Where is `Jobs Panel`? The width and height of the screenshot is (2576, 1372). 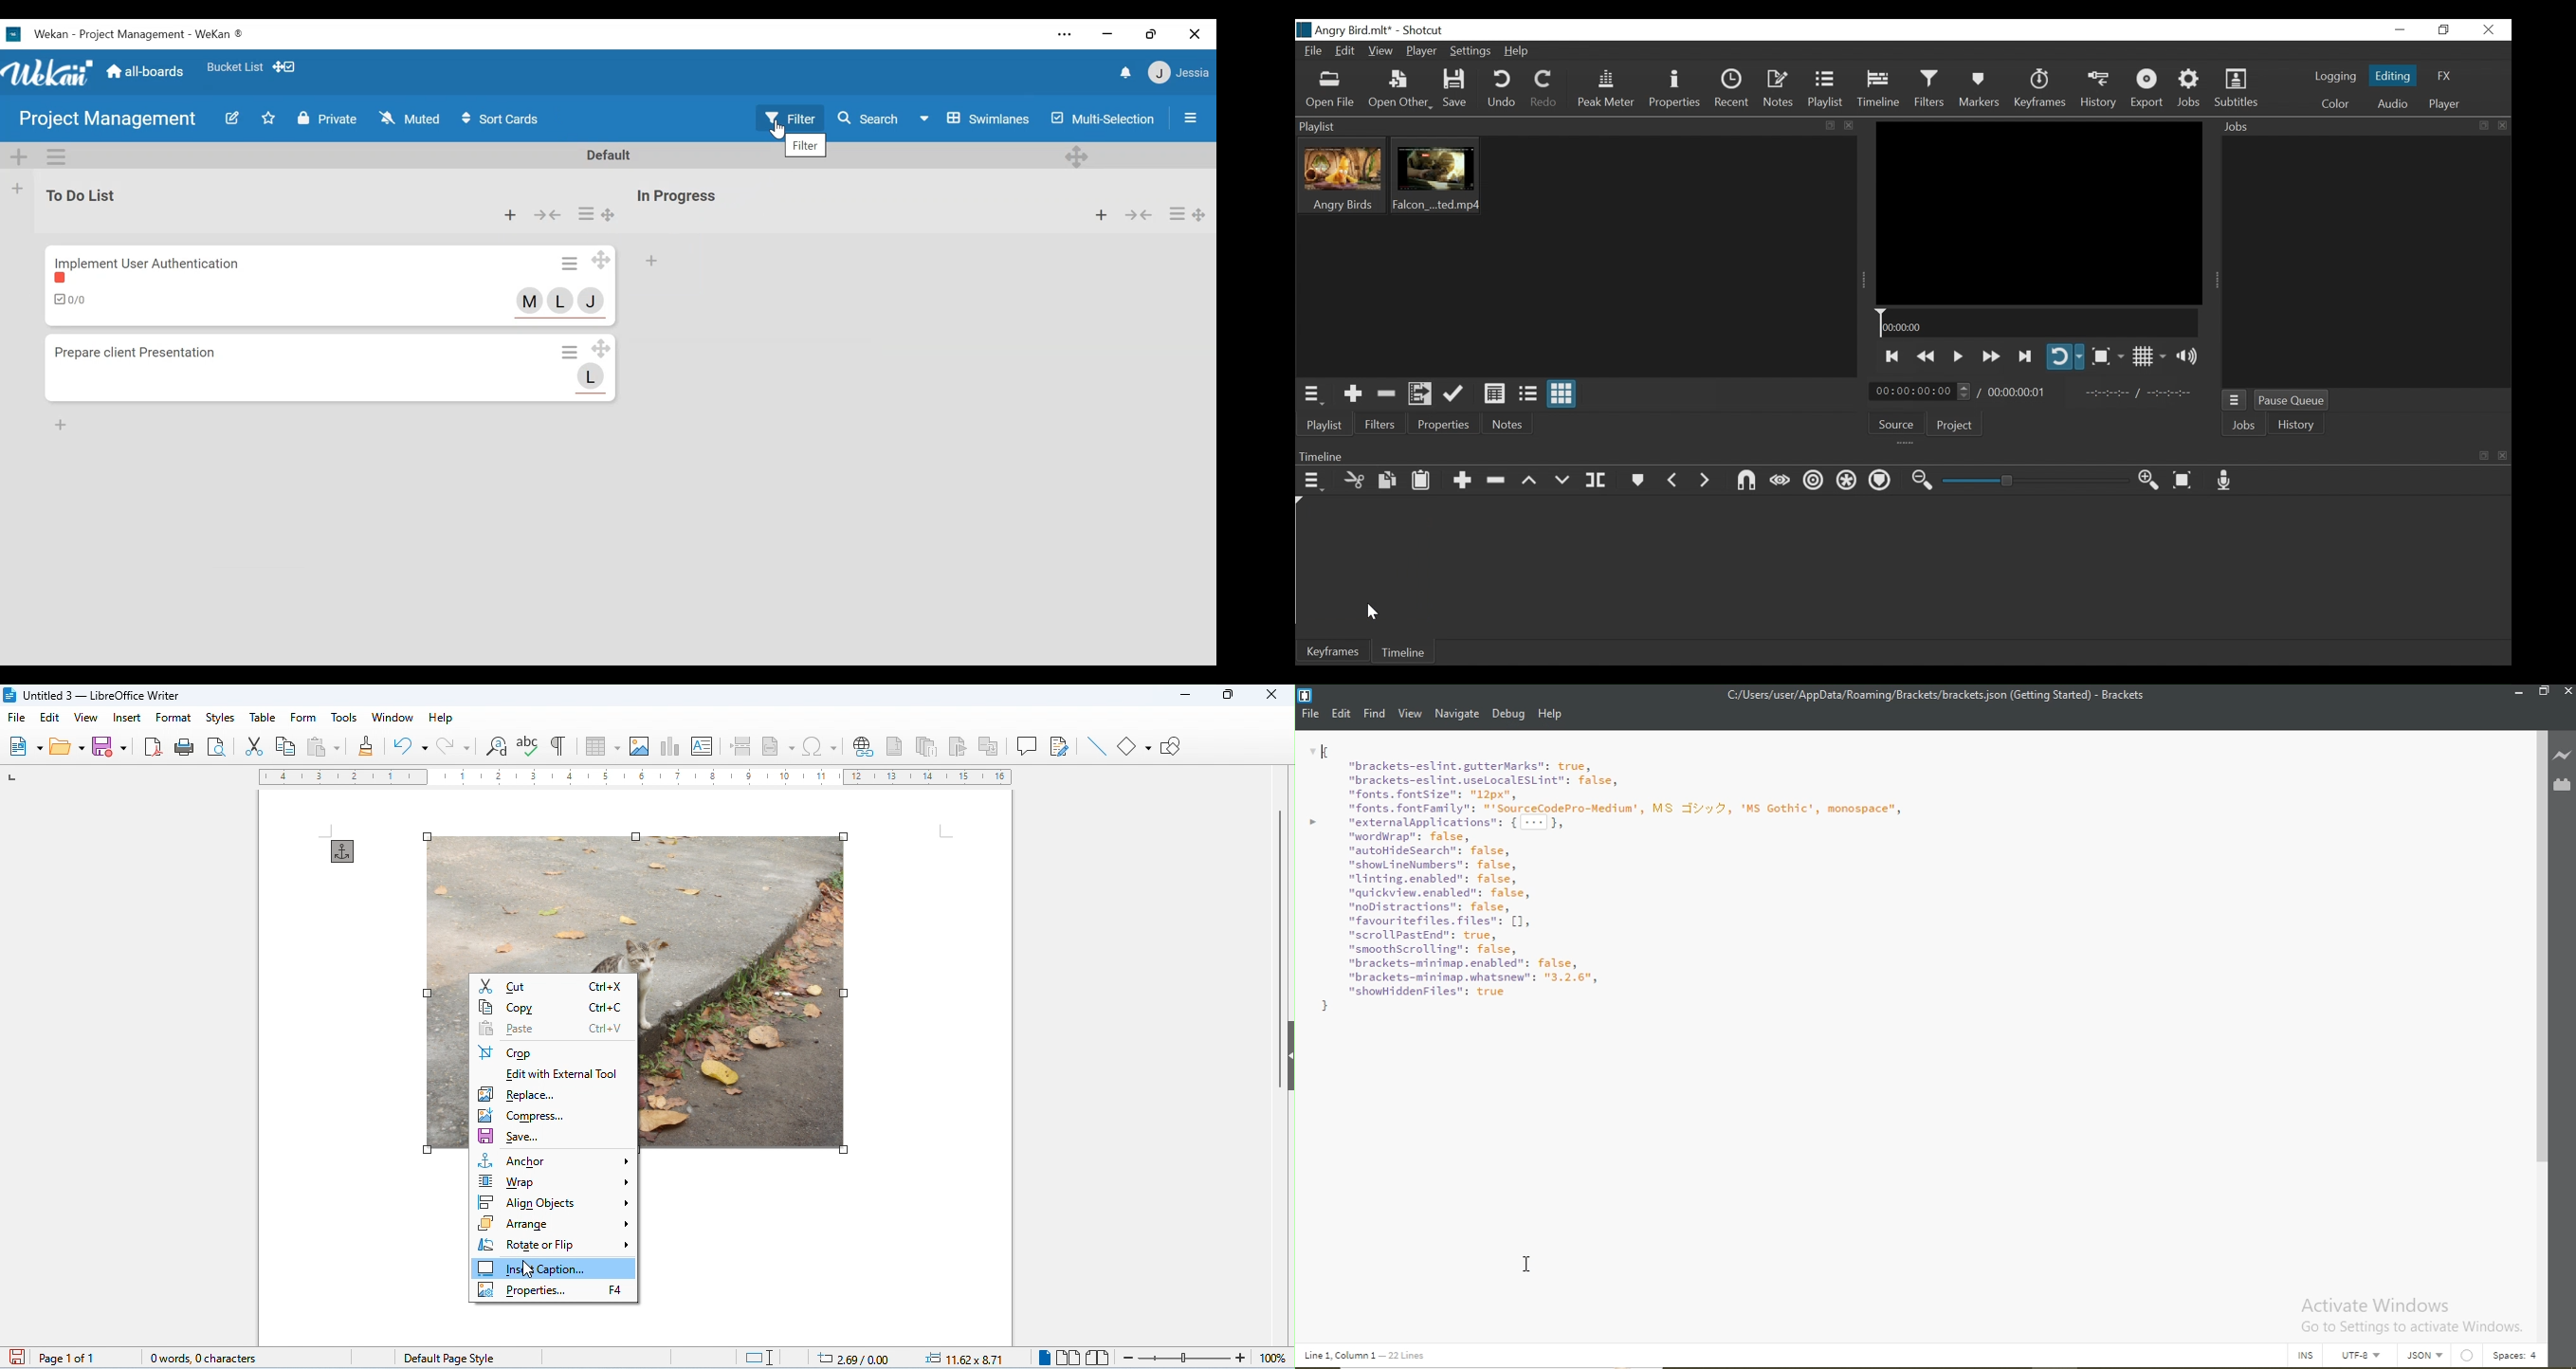 Jobs Panel is located at coordinates (2344, 127).